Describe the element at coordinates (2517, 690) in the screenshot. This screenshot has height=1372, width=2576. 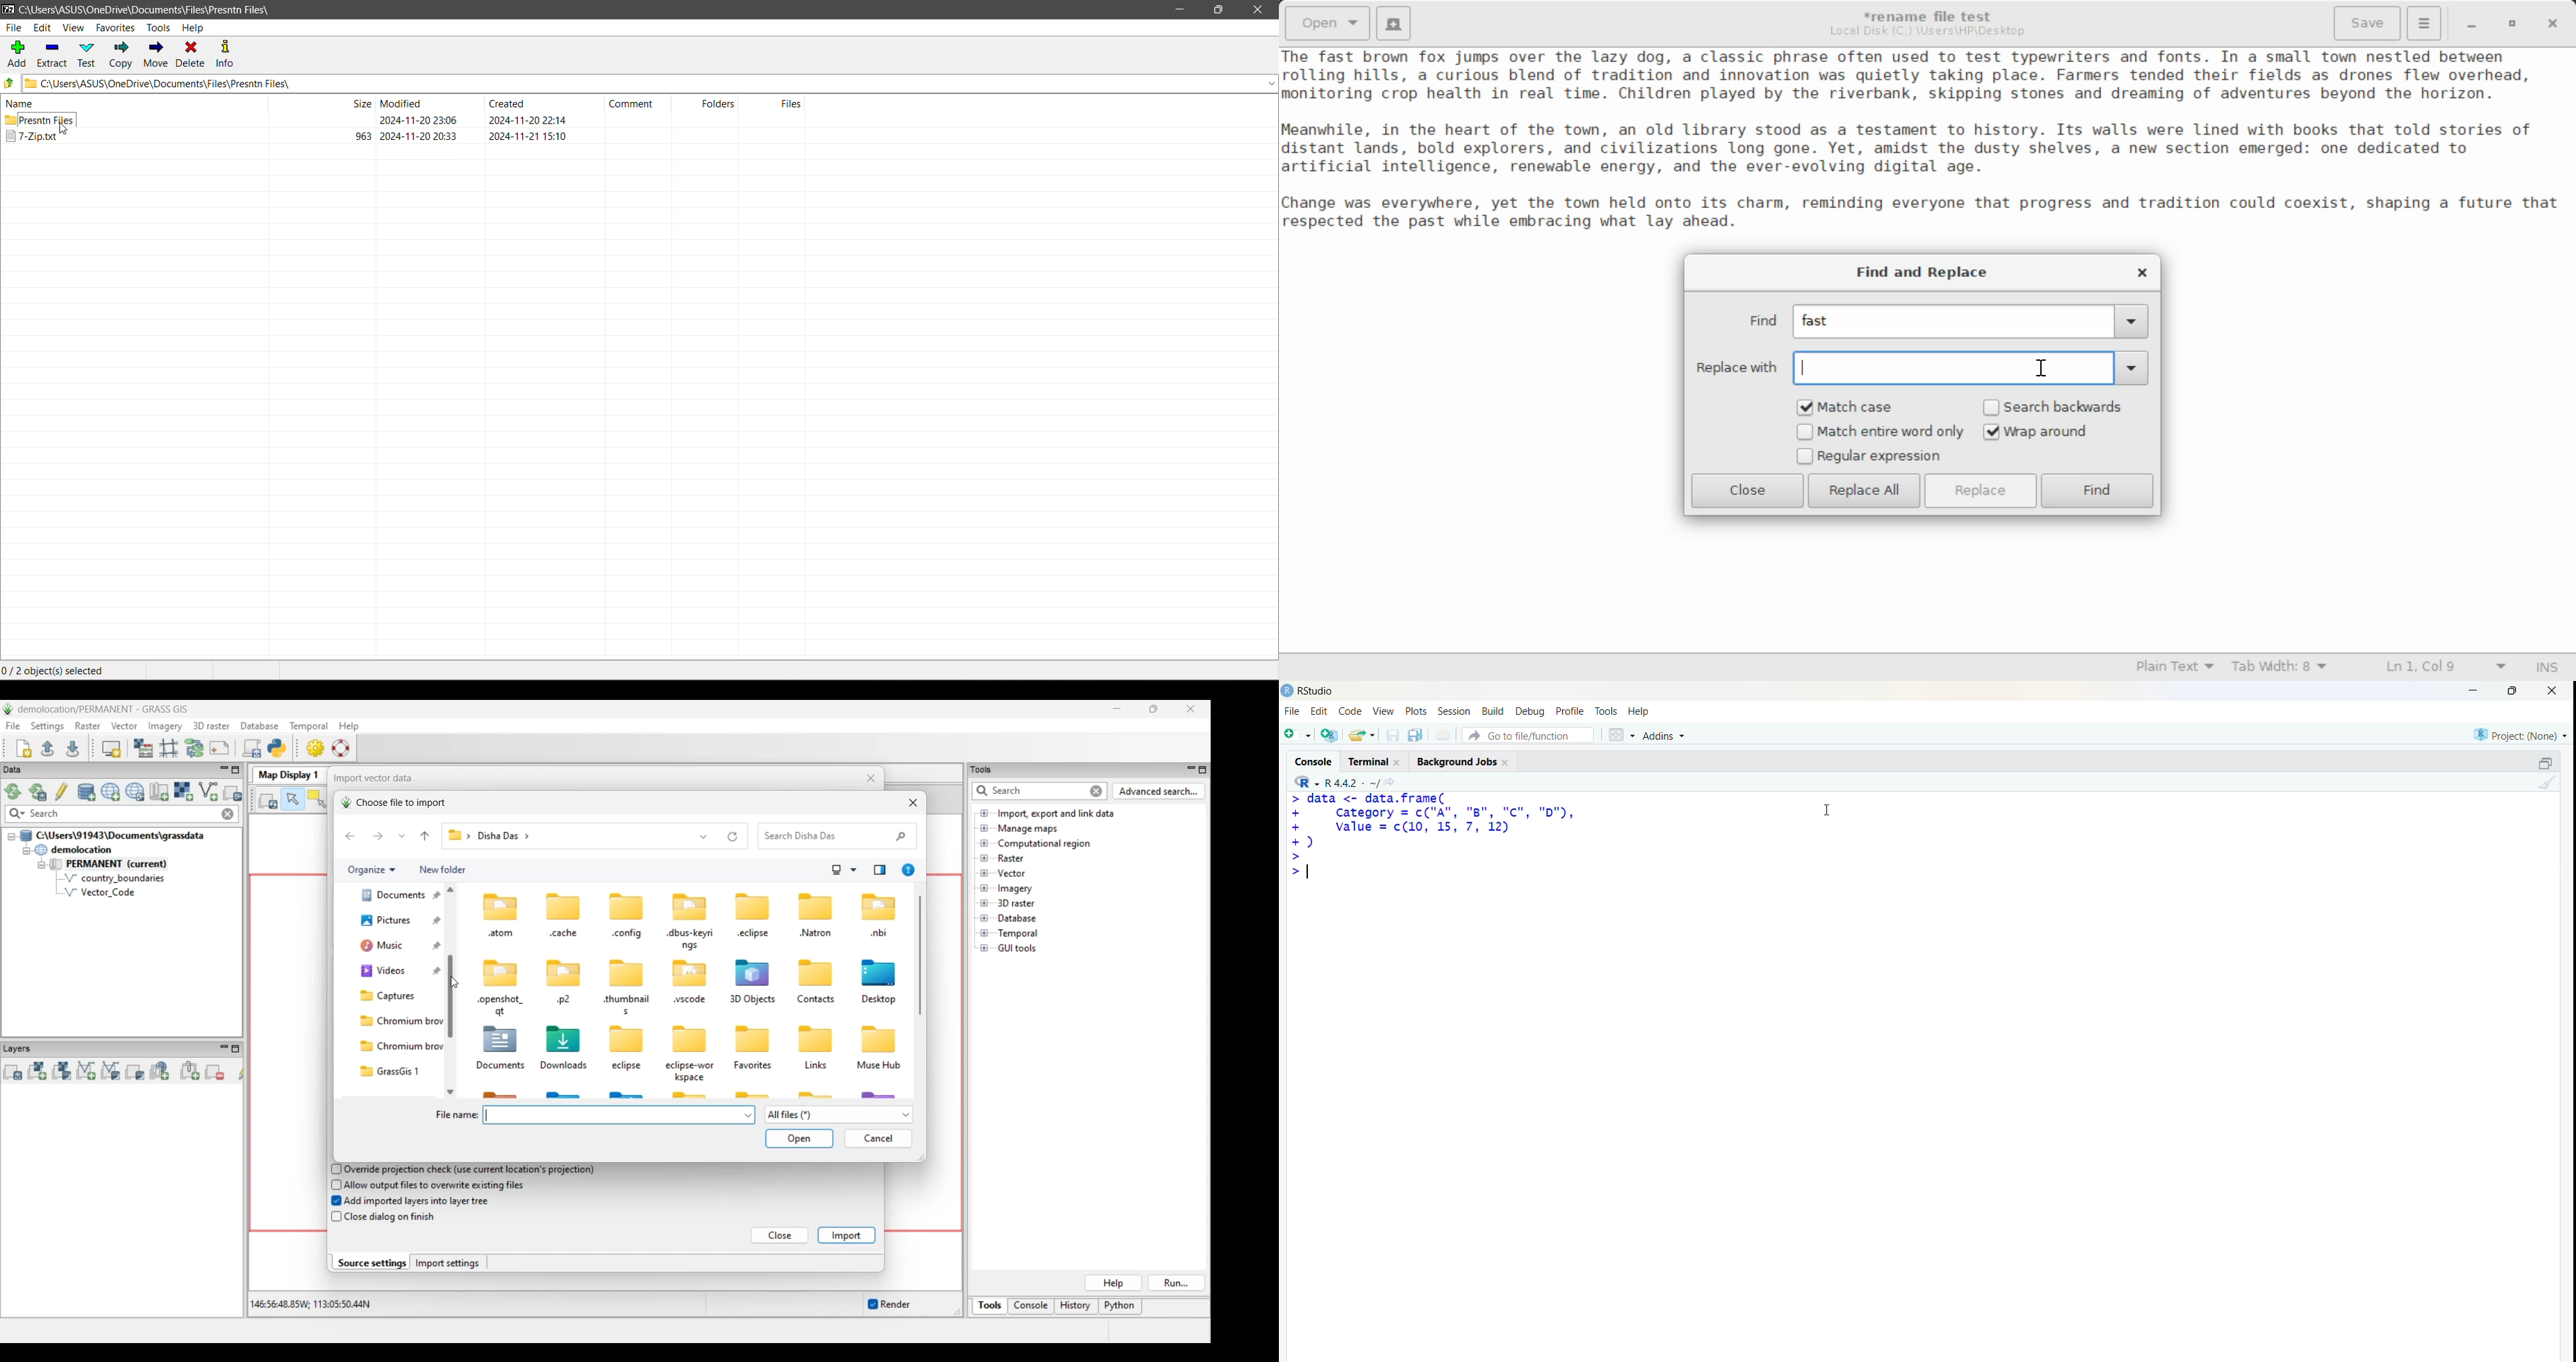
I see `maximize` at that location.